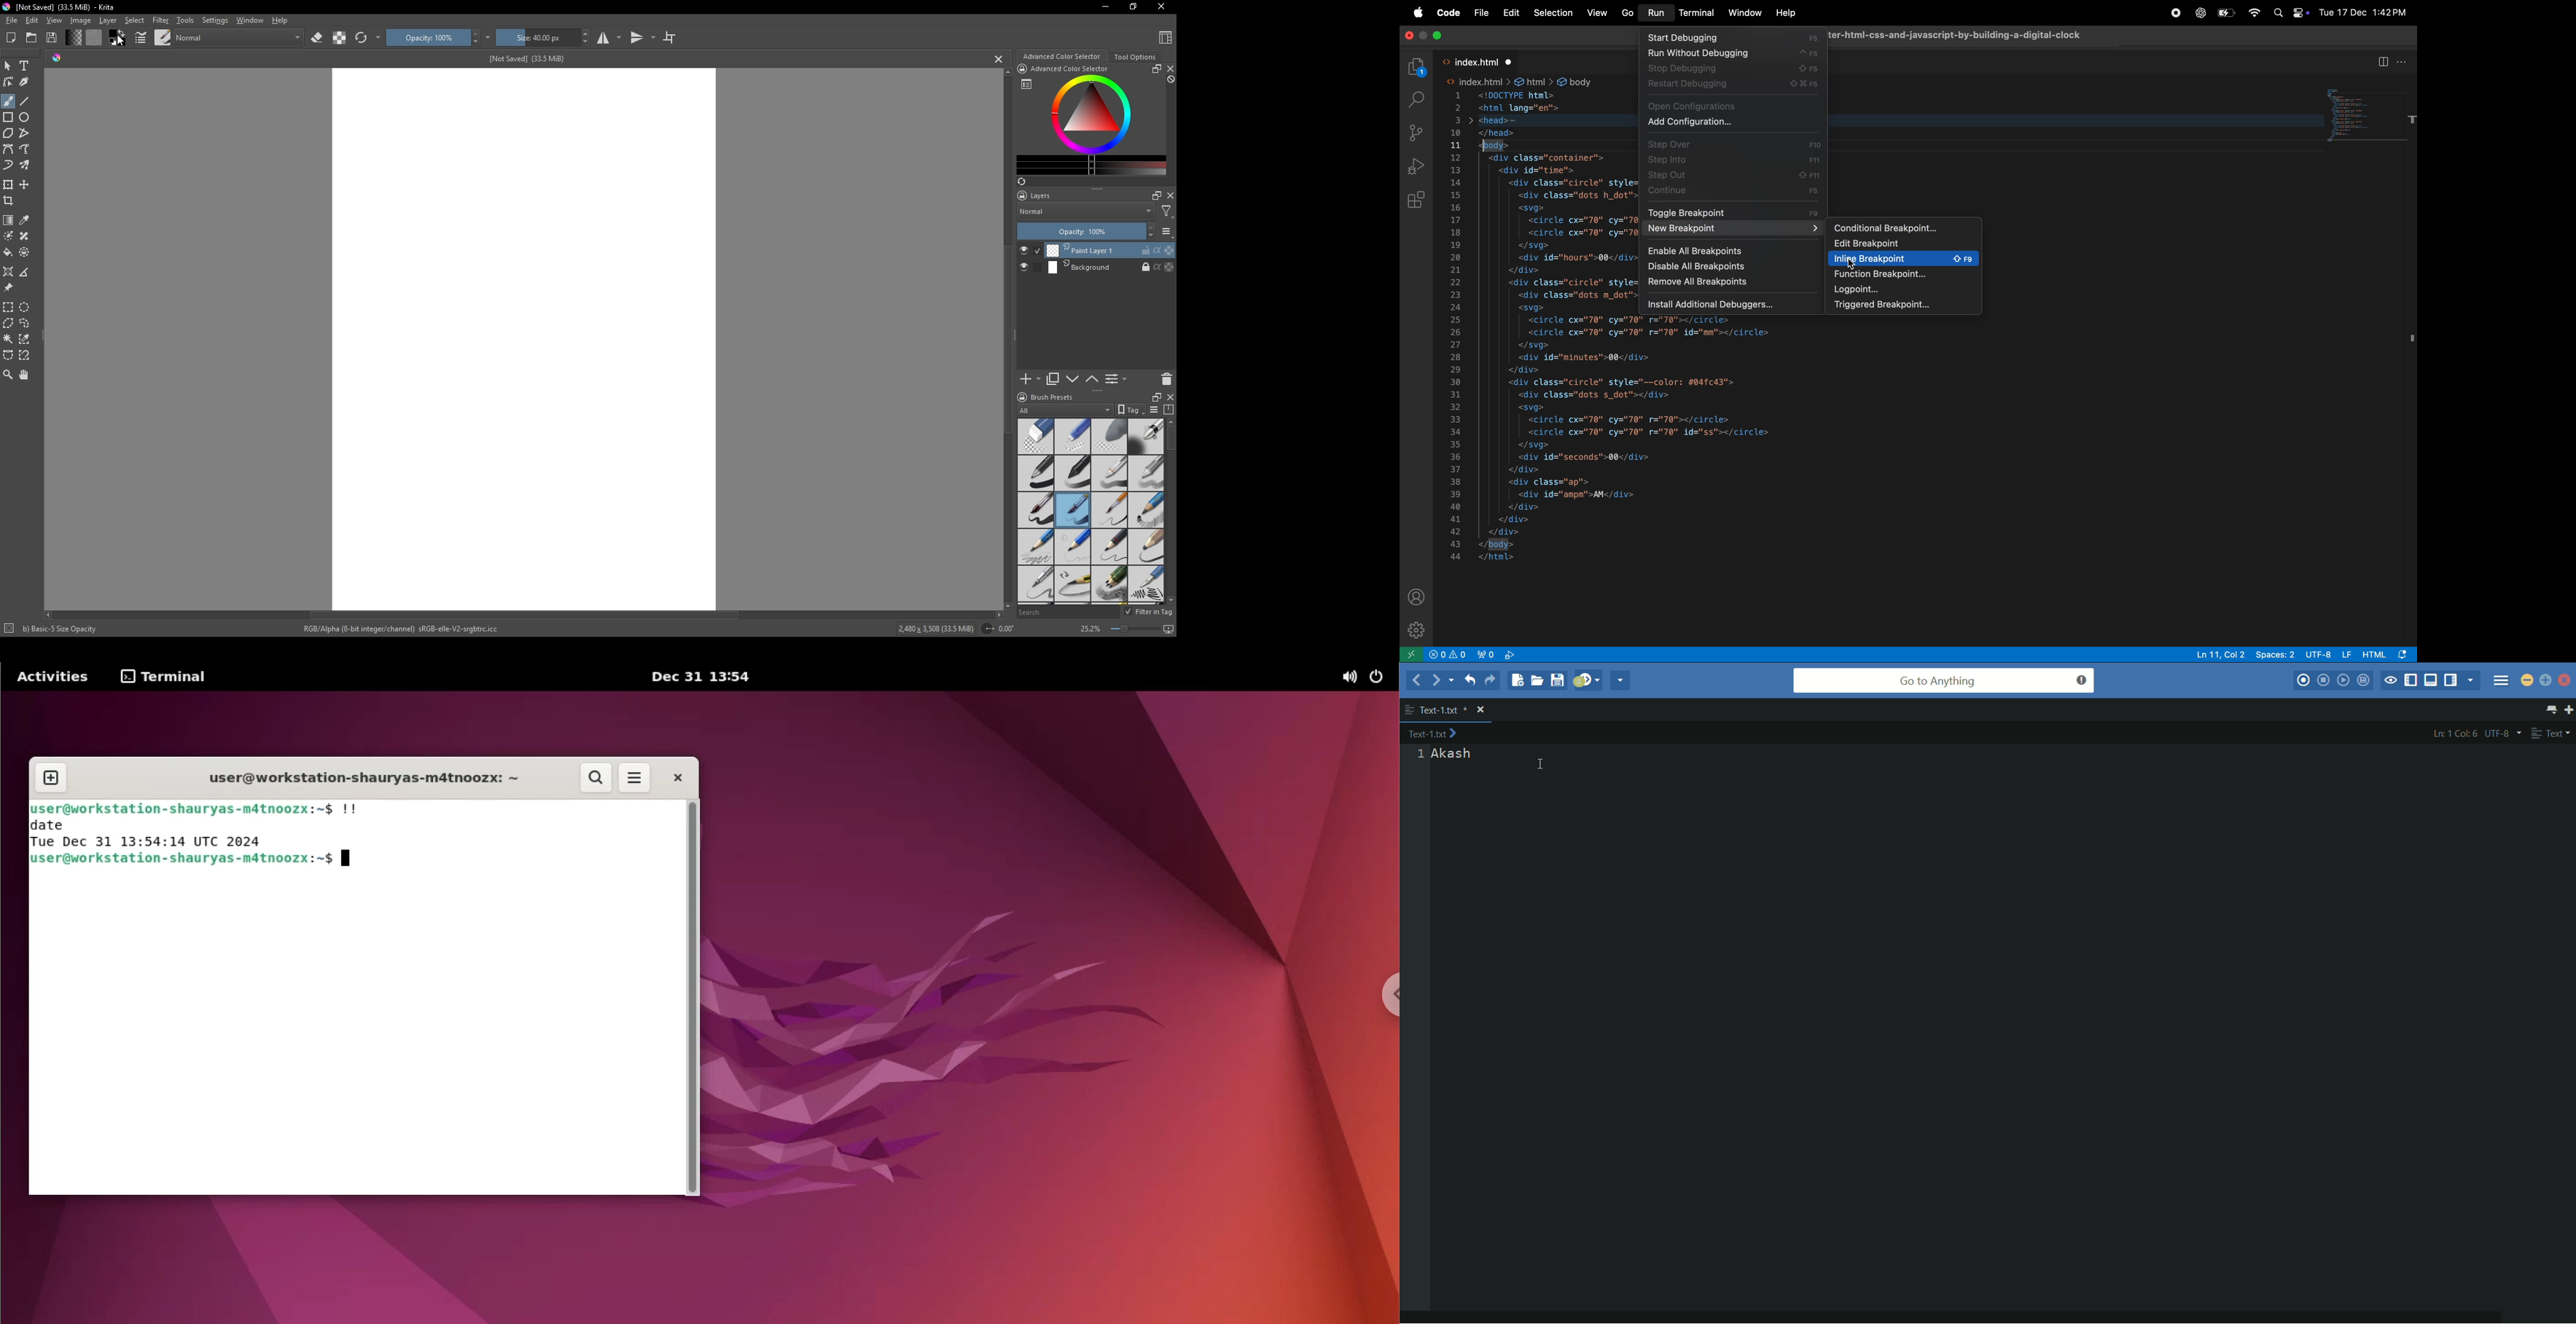 This screenshot has width=2576, height=1344. Describe the element at coordinates (537, 37) in the screenshot. I see `size` at that location.